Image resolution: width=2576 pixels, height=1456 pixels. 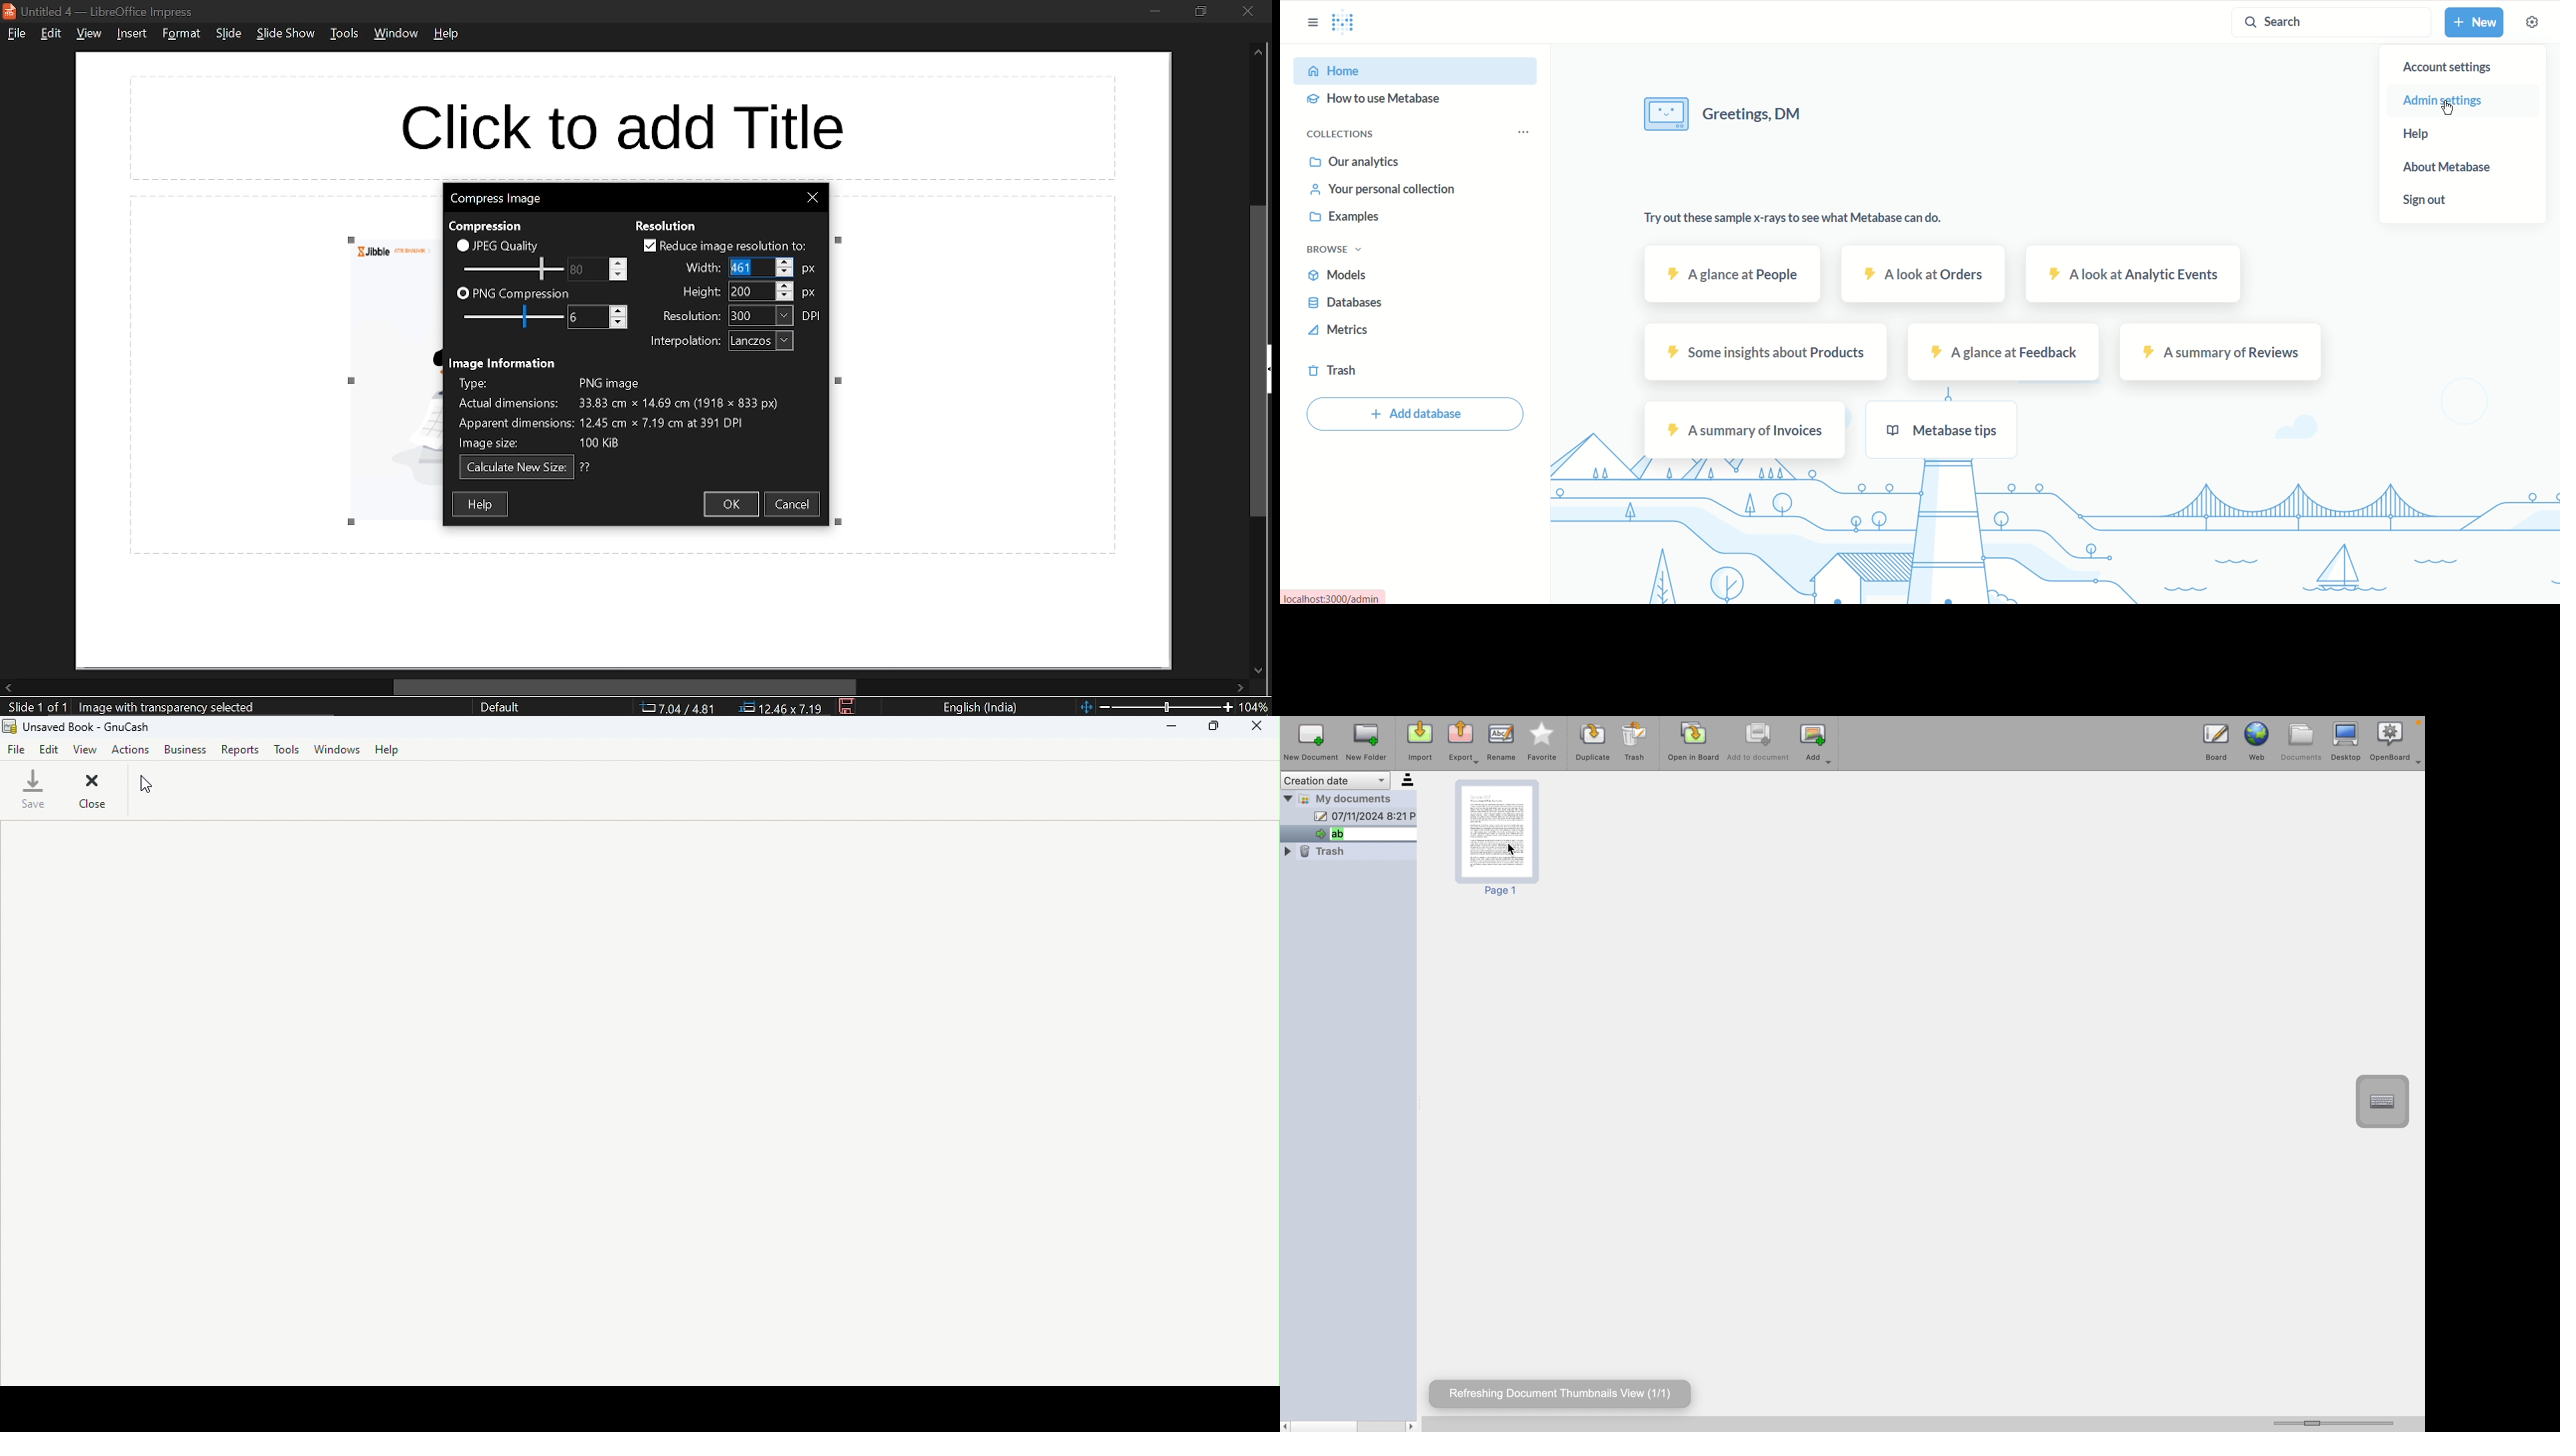 What do you see at coordinates (8, 688) in the screenshot?
I see `move left` at bounding box center [8, 688].